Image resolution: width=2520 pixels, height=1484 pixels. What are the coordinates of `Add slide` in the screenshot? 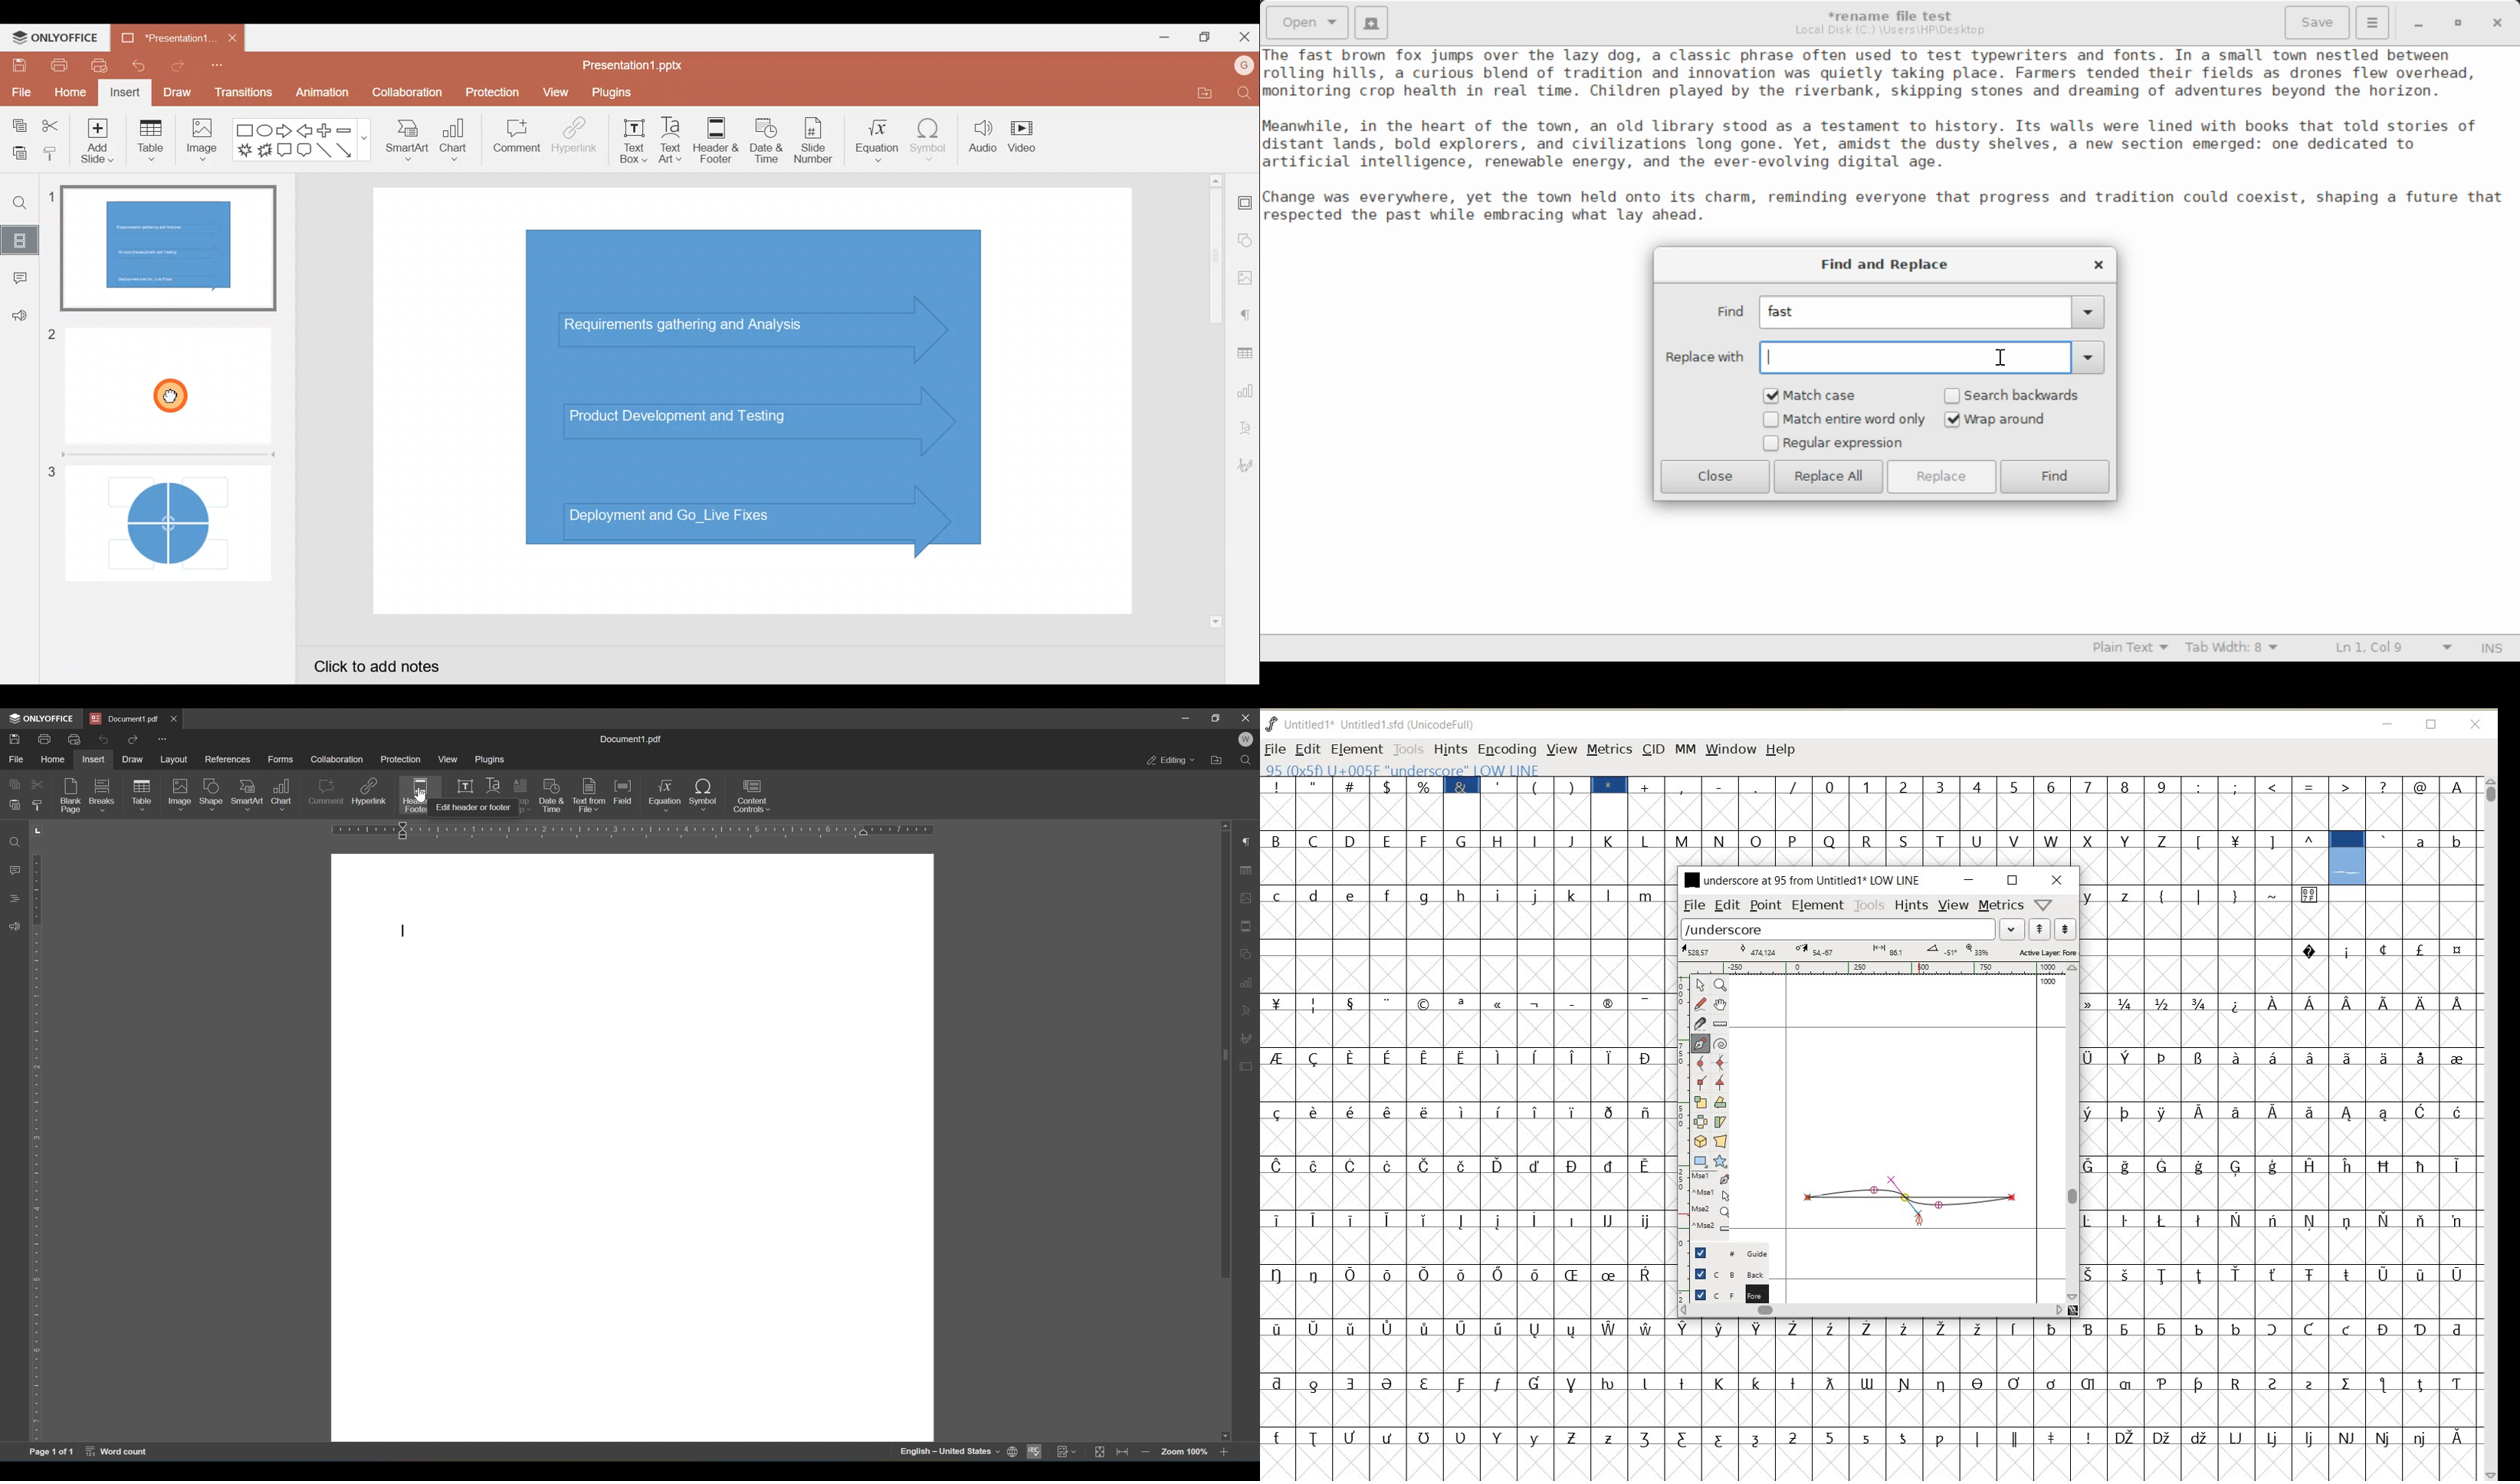 It's located at (94, 143).